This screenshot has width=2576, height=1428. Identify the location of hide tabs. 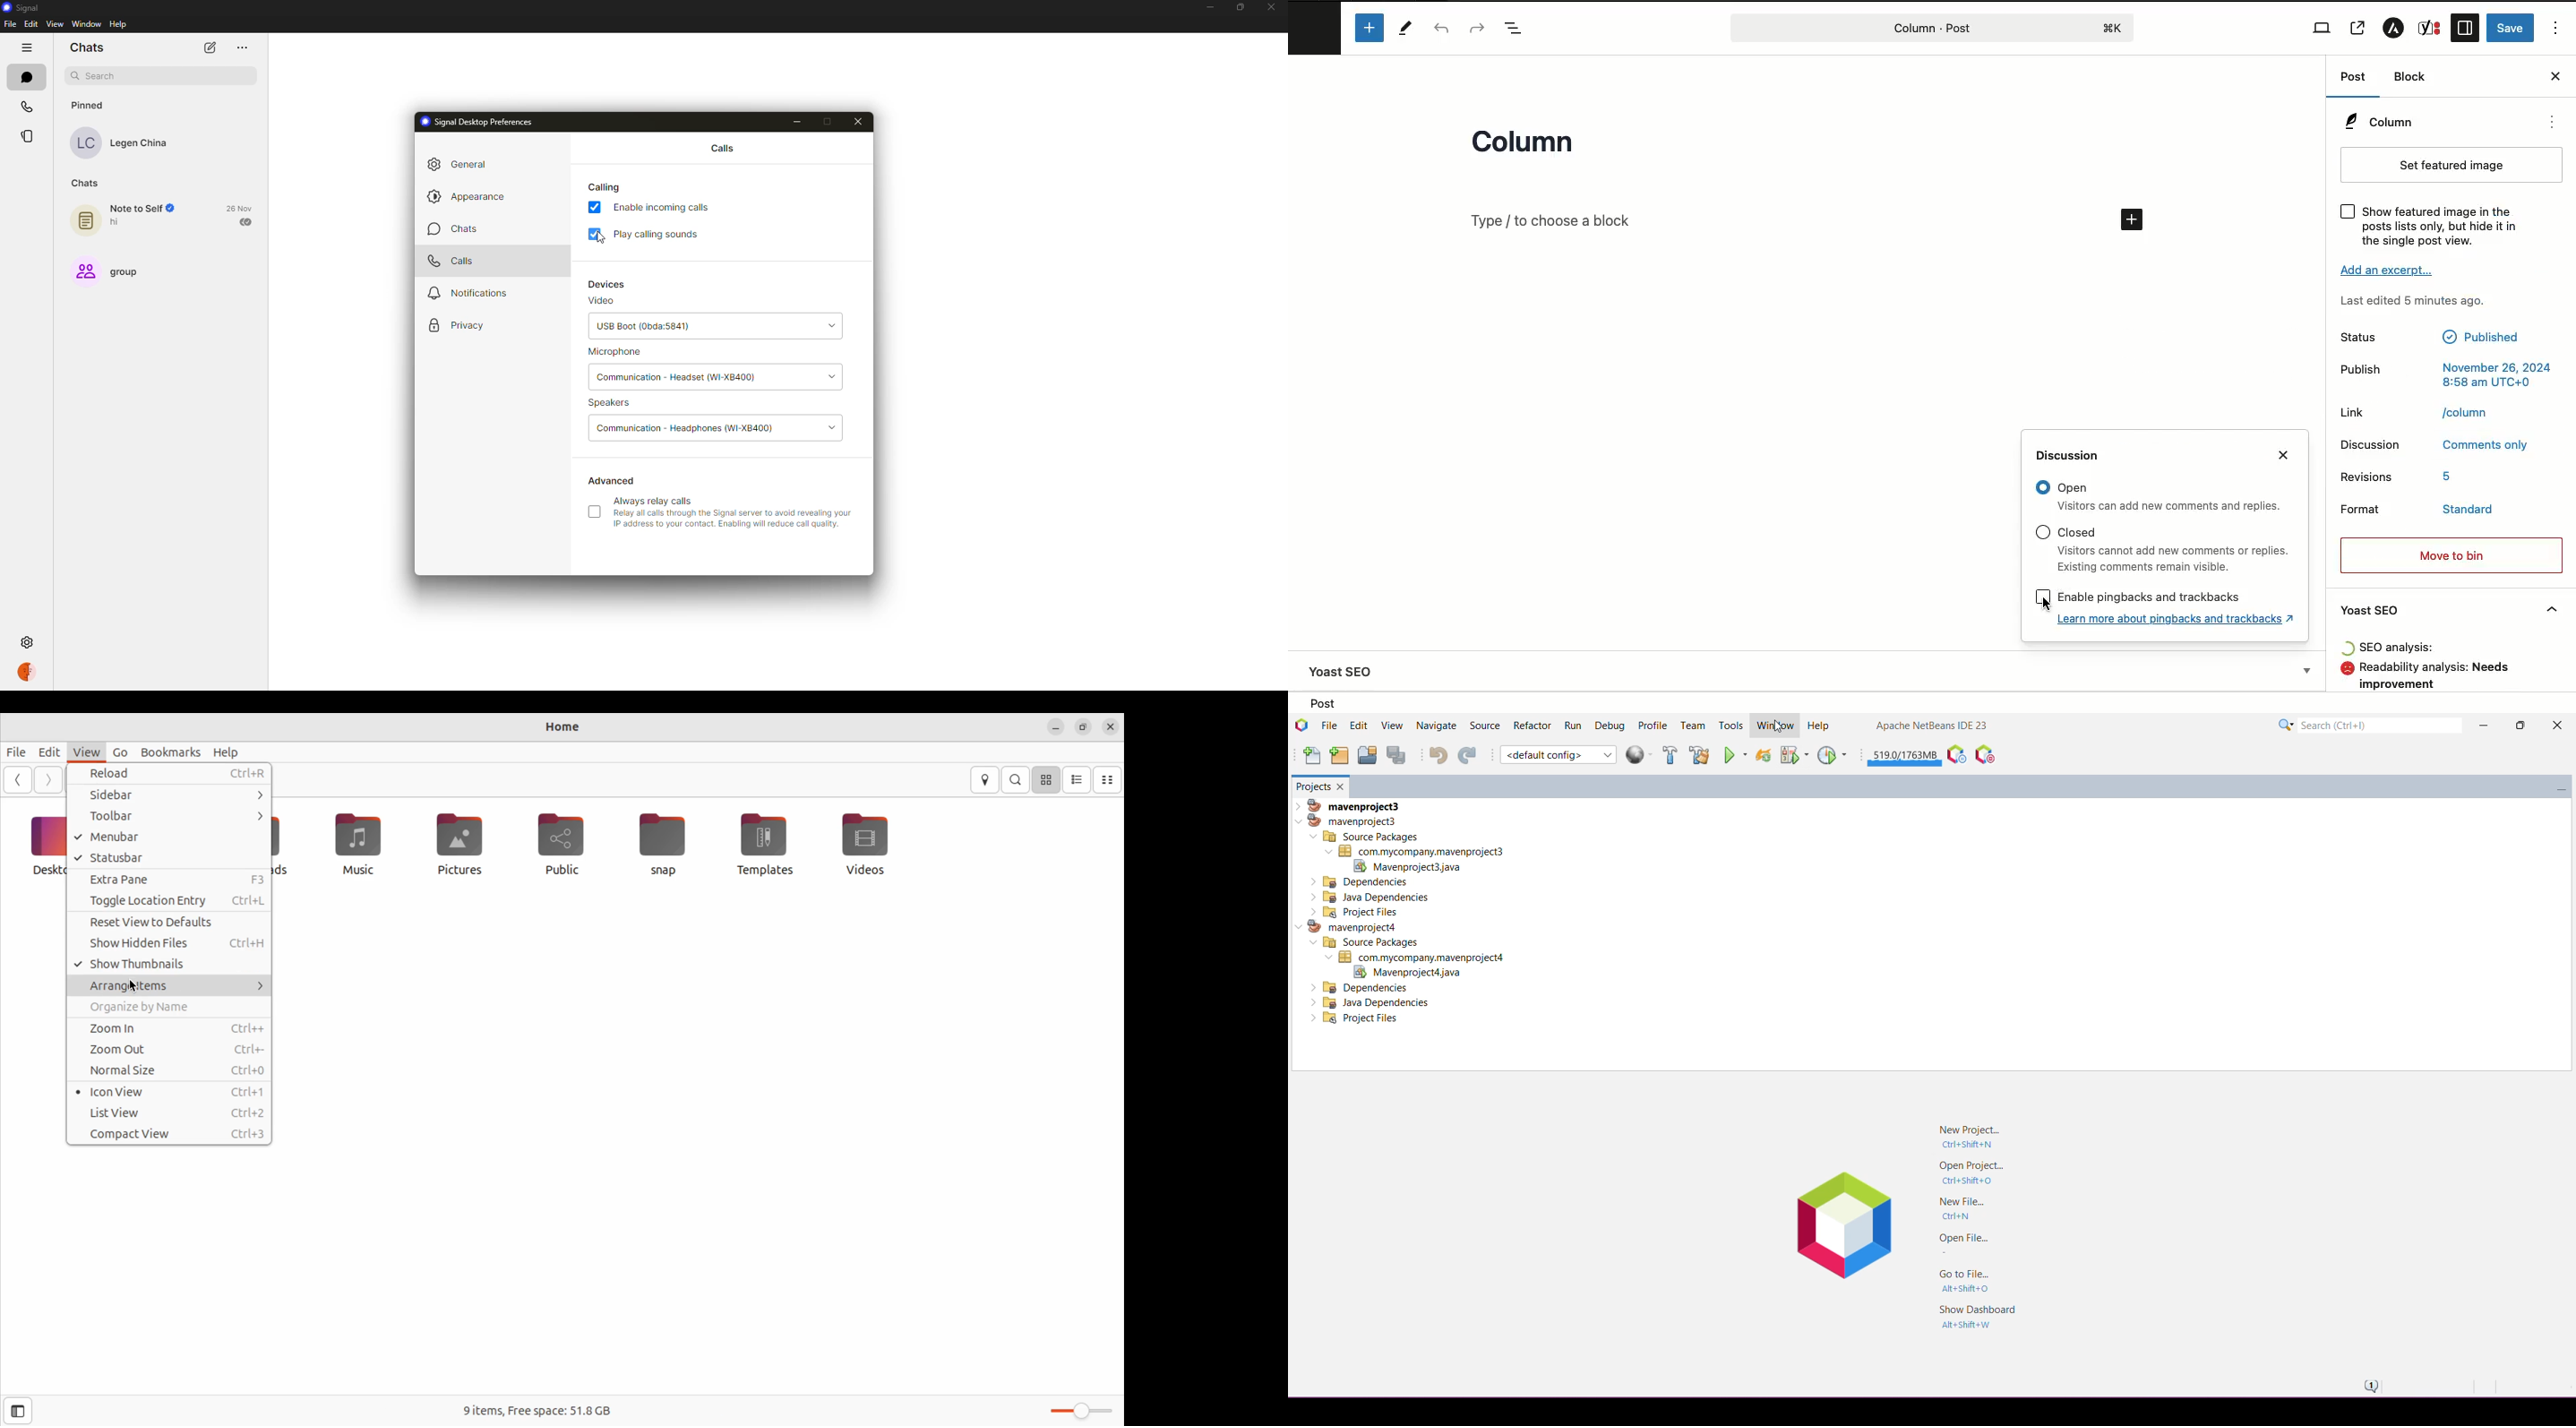
(25, 46).